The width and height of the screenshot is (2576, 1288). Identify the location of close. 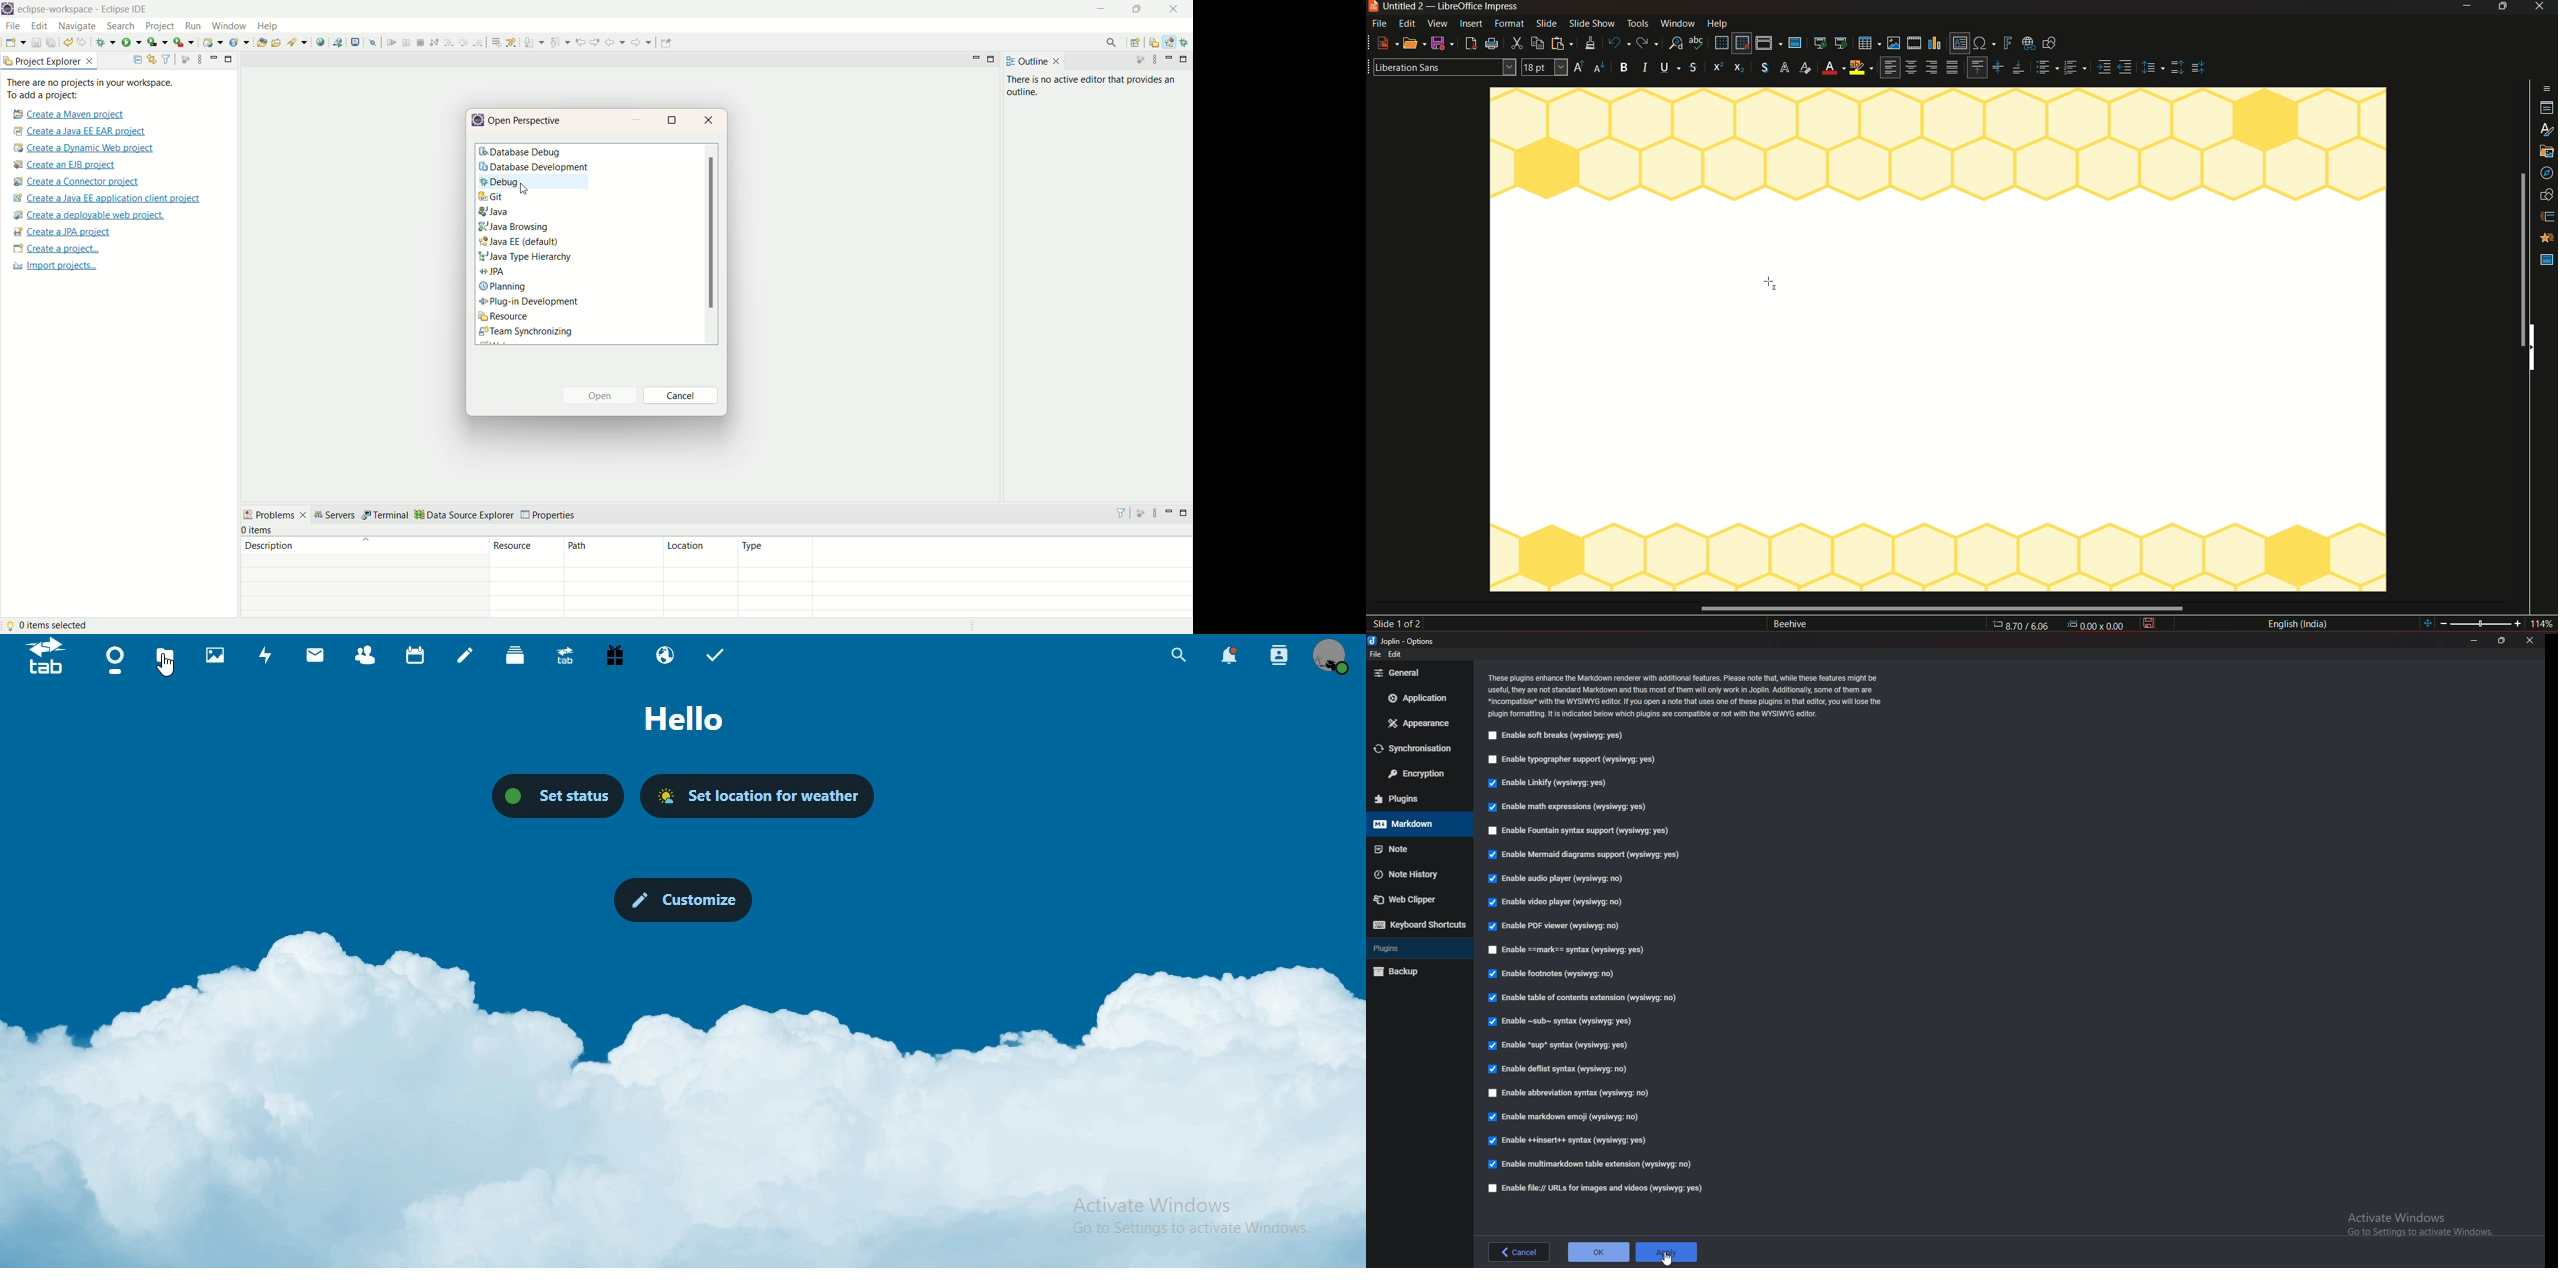
(2530, 641).